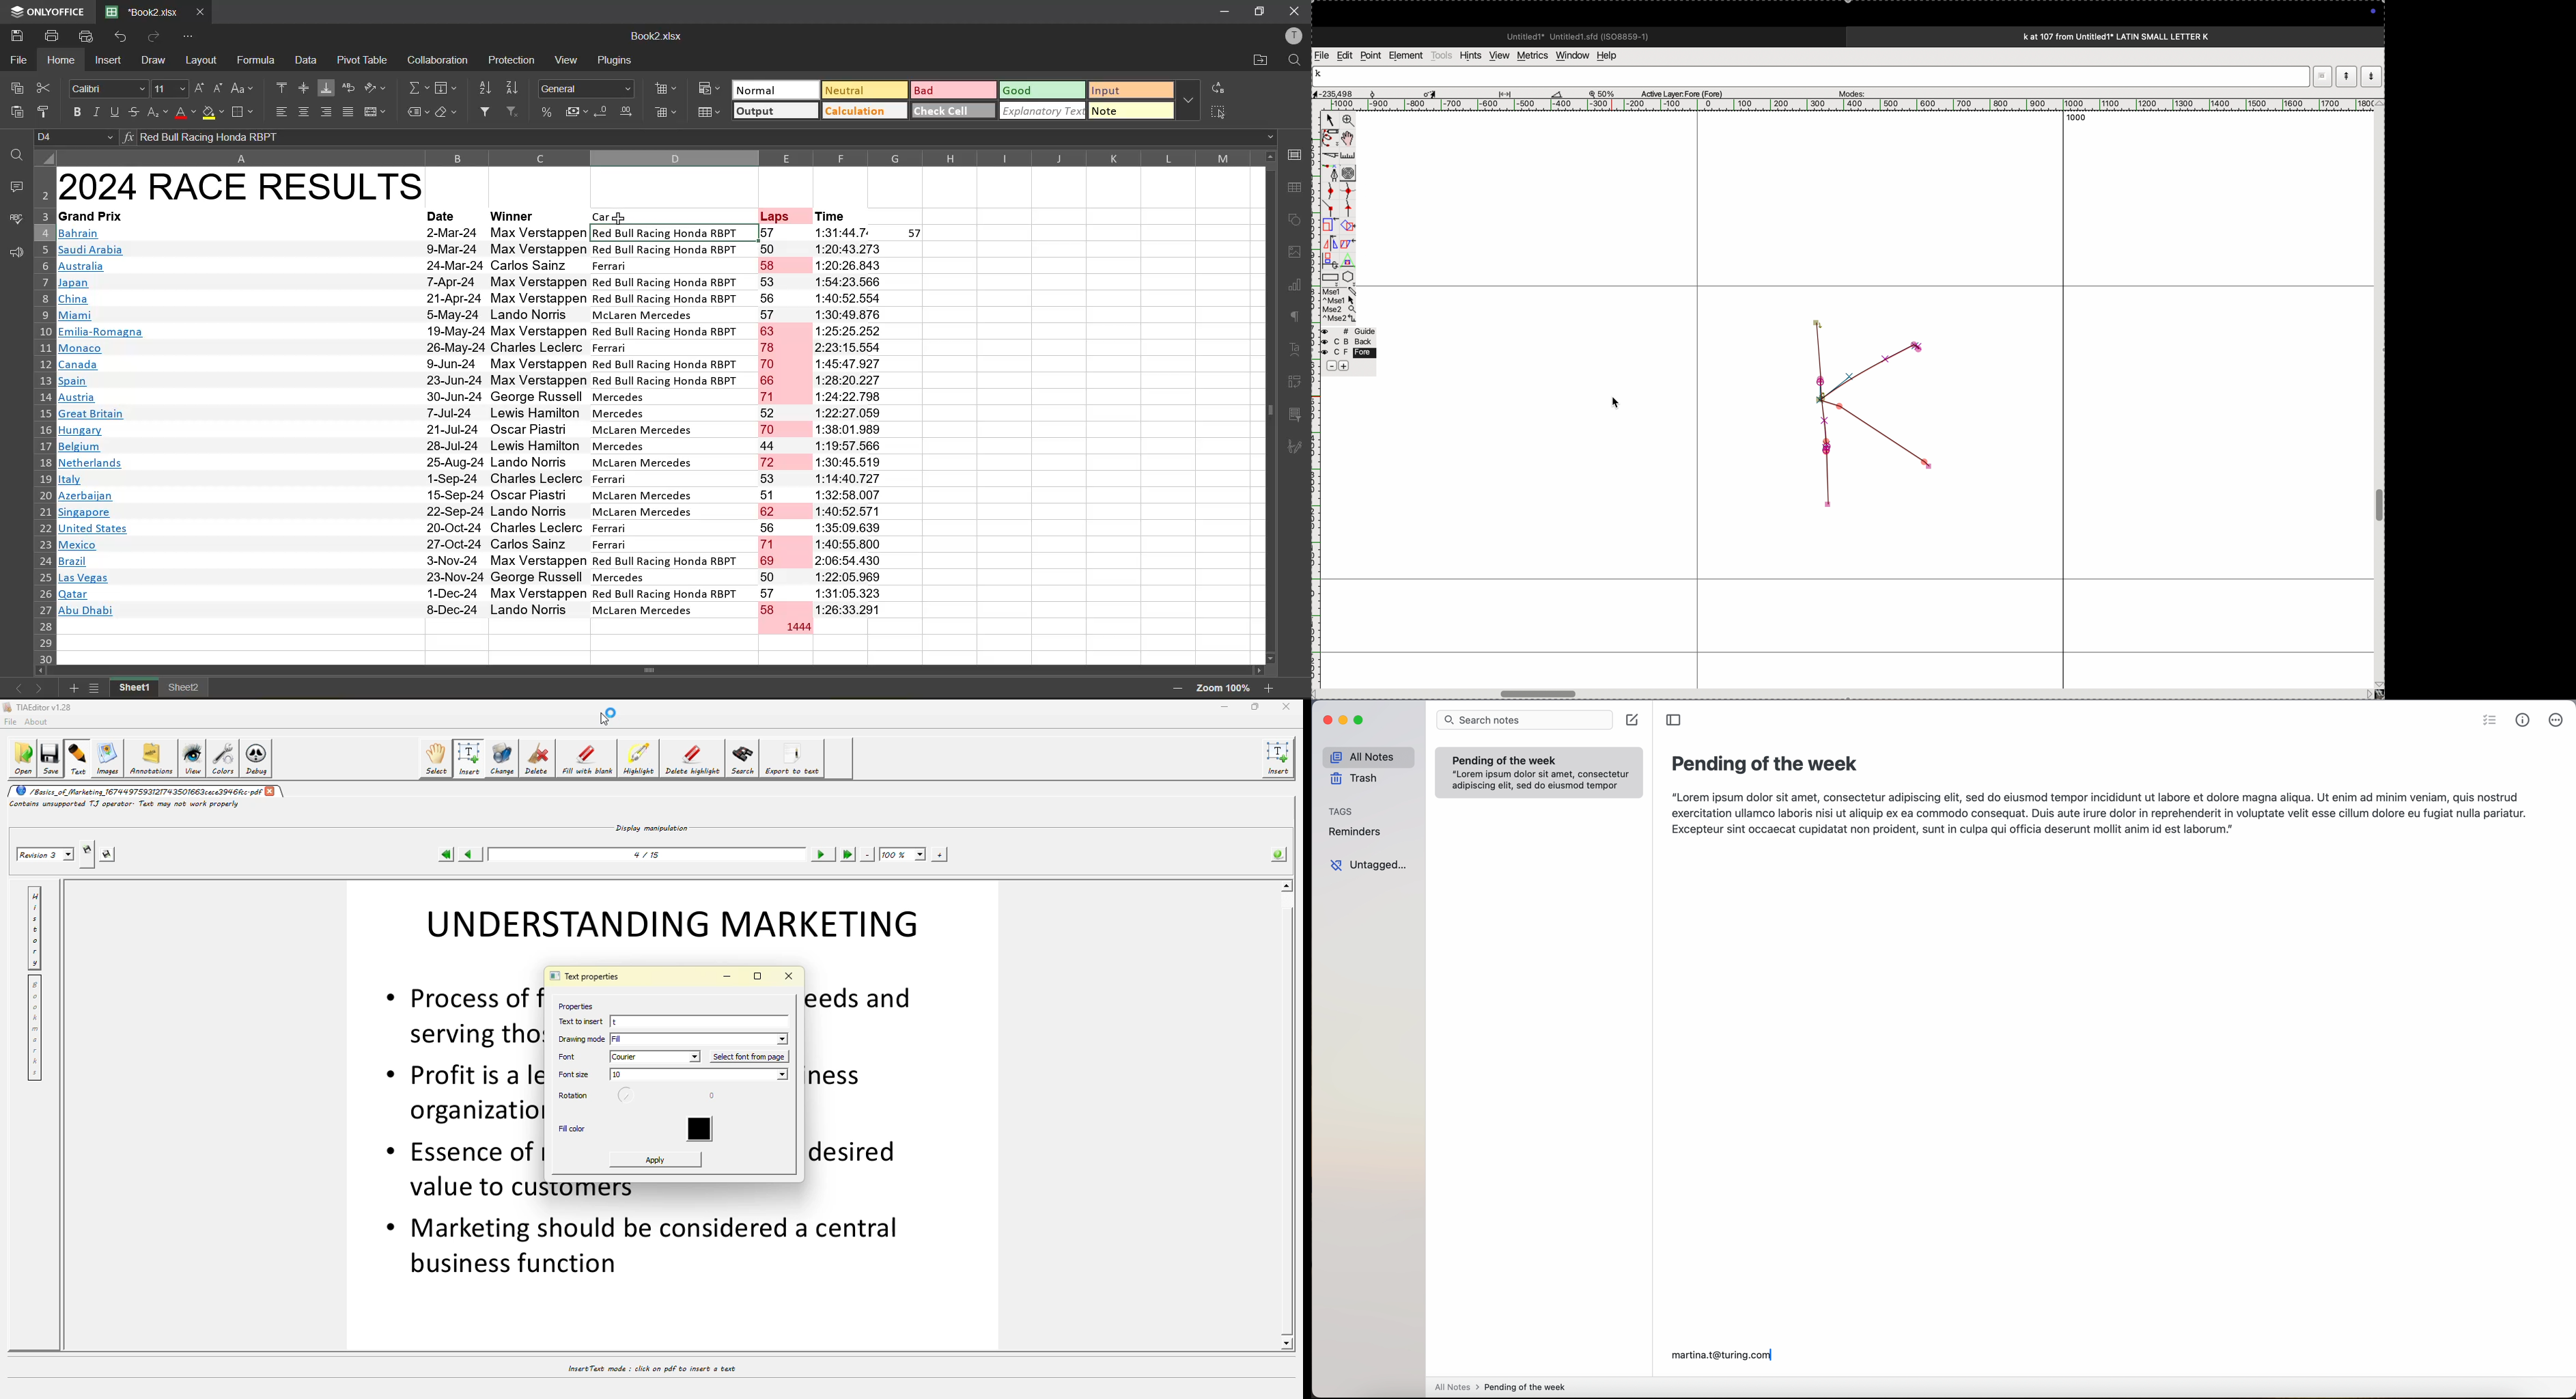 This screenshot has width=2576, height=1400. Describe the element at coordinates (1324, 721) in the screenshot. I see `close app` at that location.